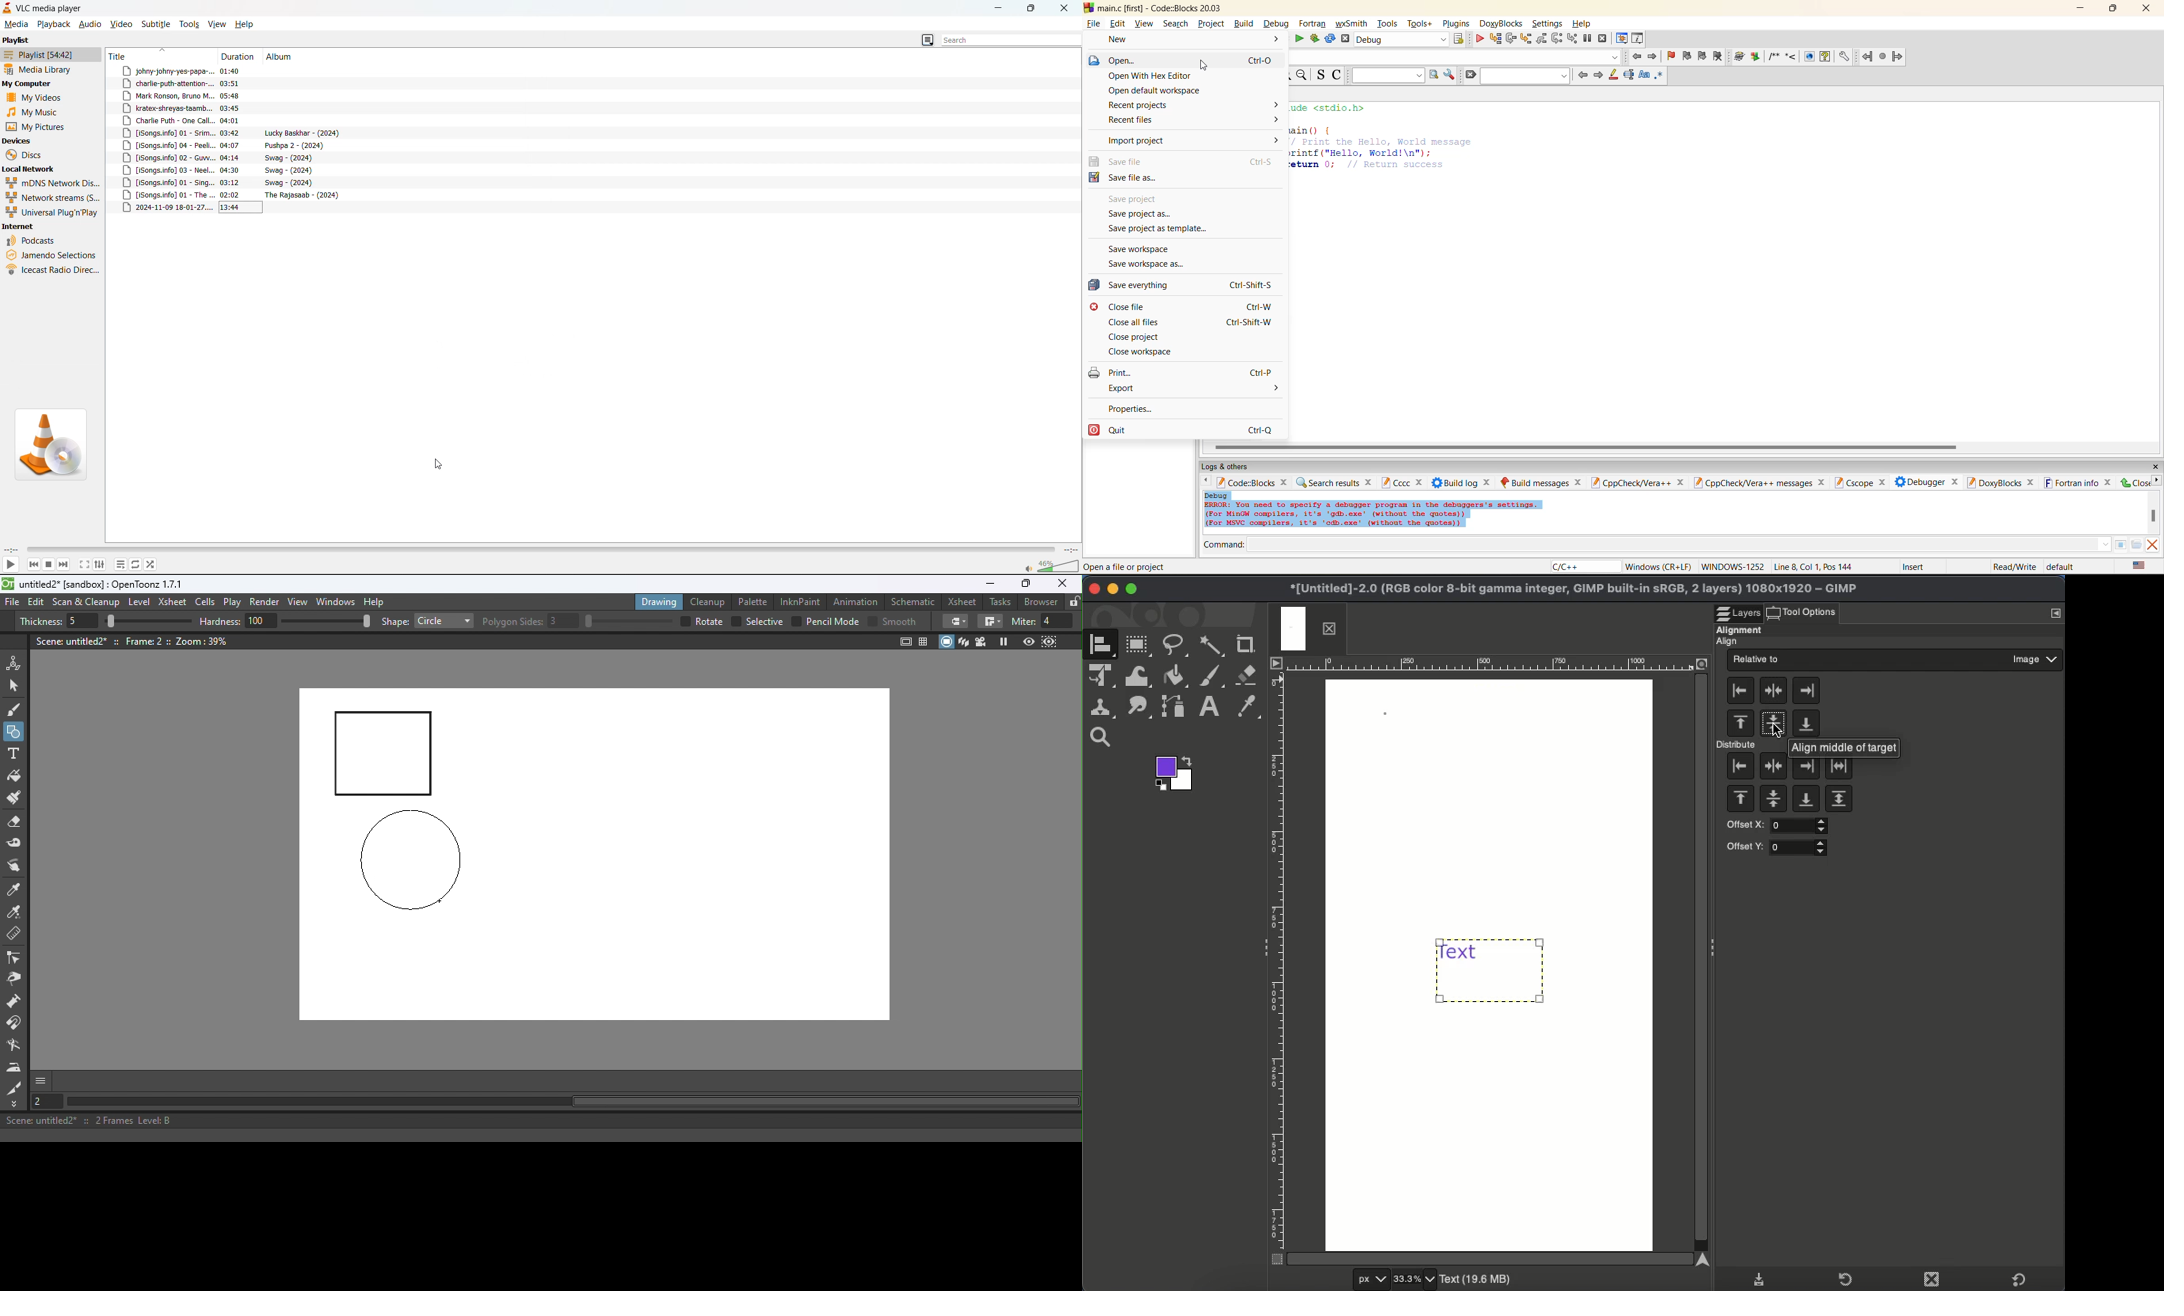  What do you see at coordinates (123, 24) in the screenshot?
I see `video` at bounding box center [123, 24].